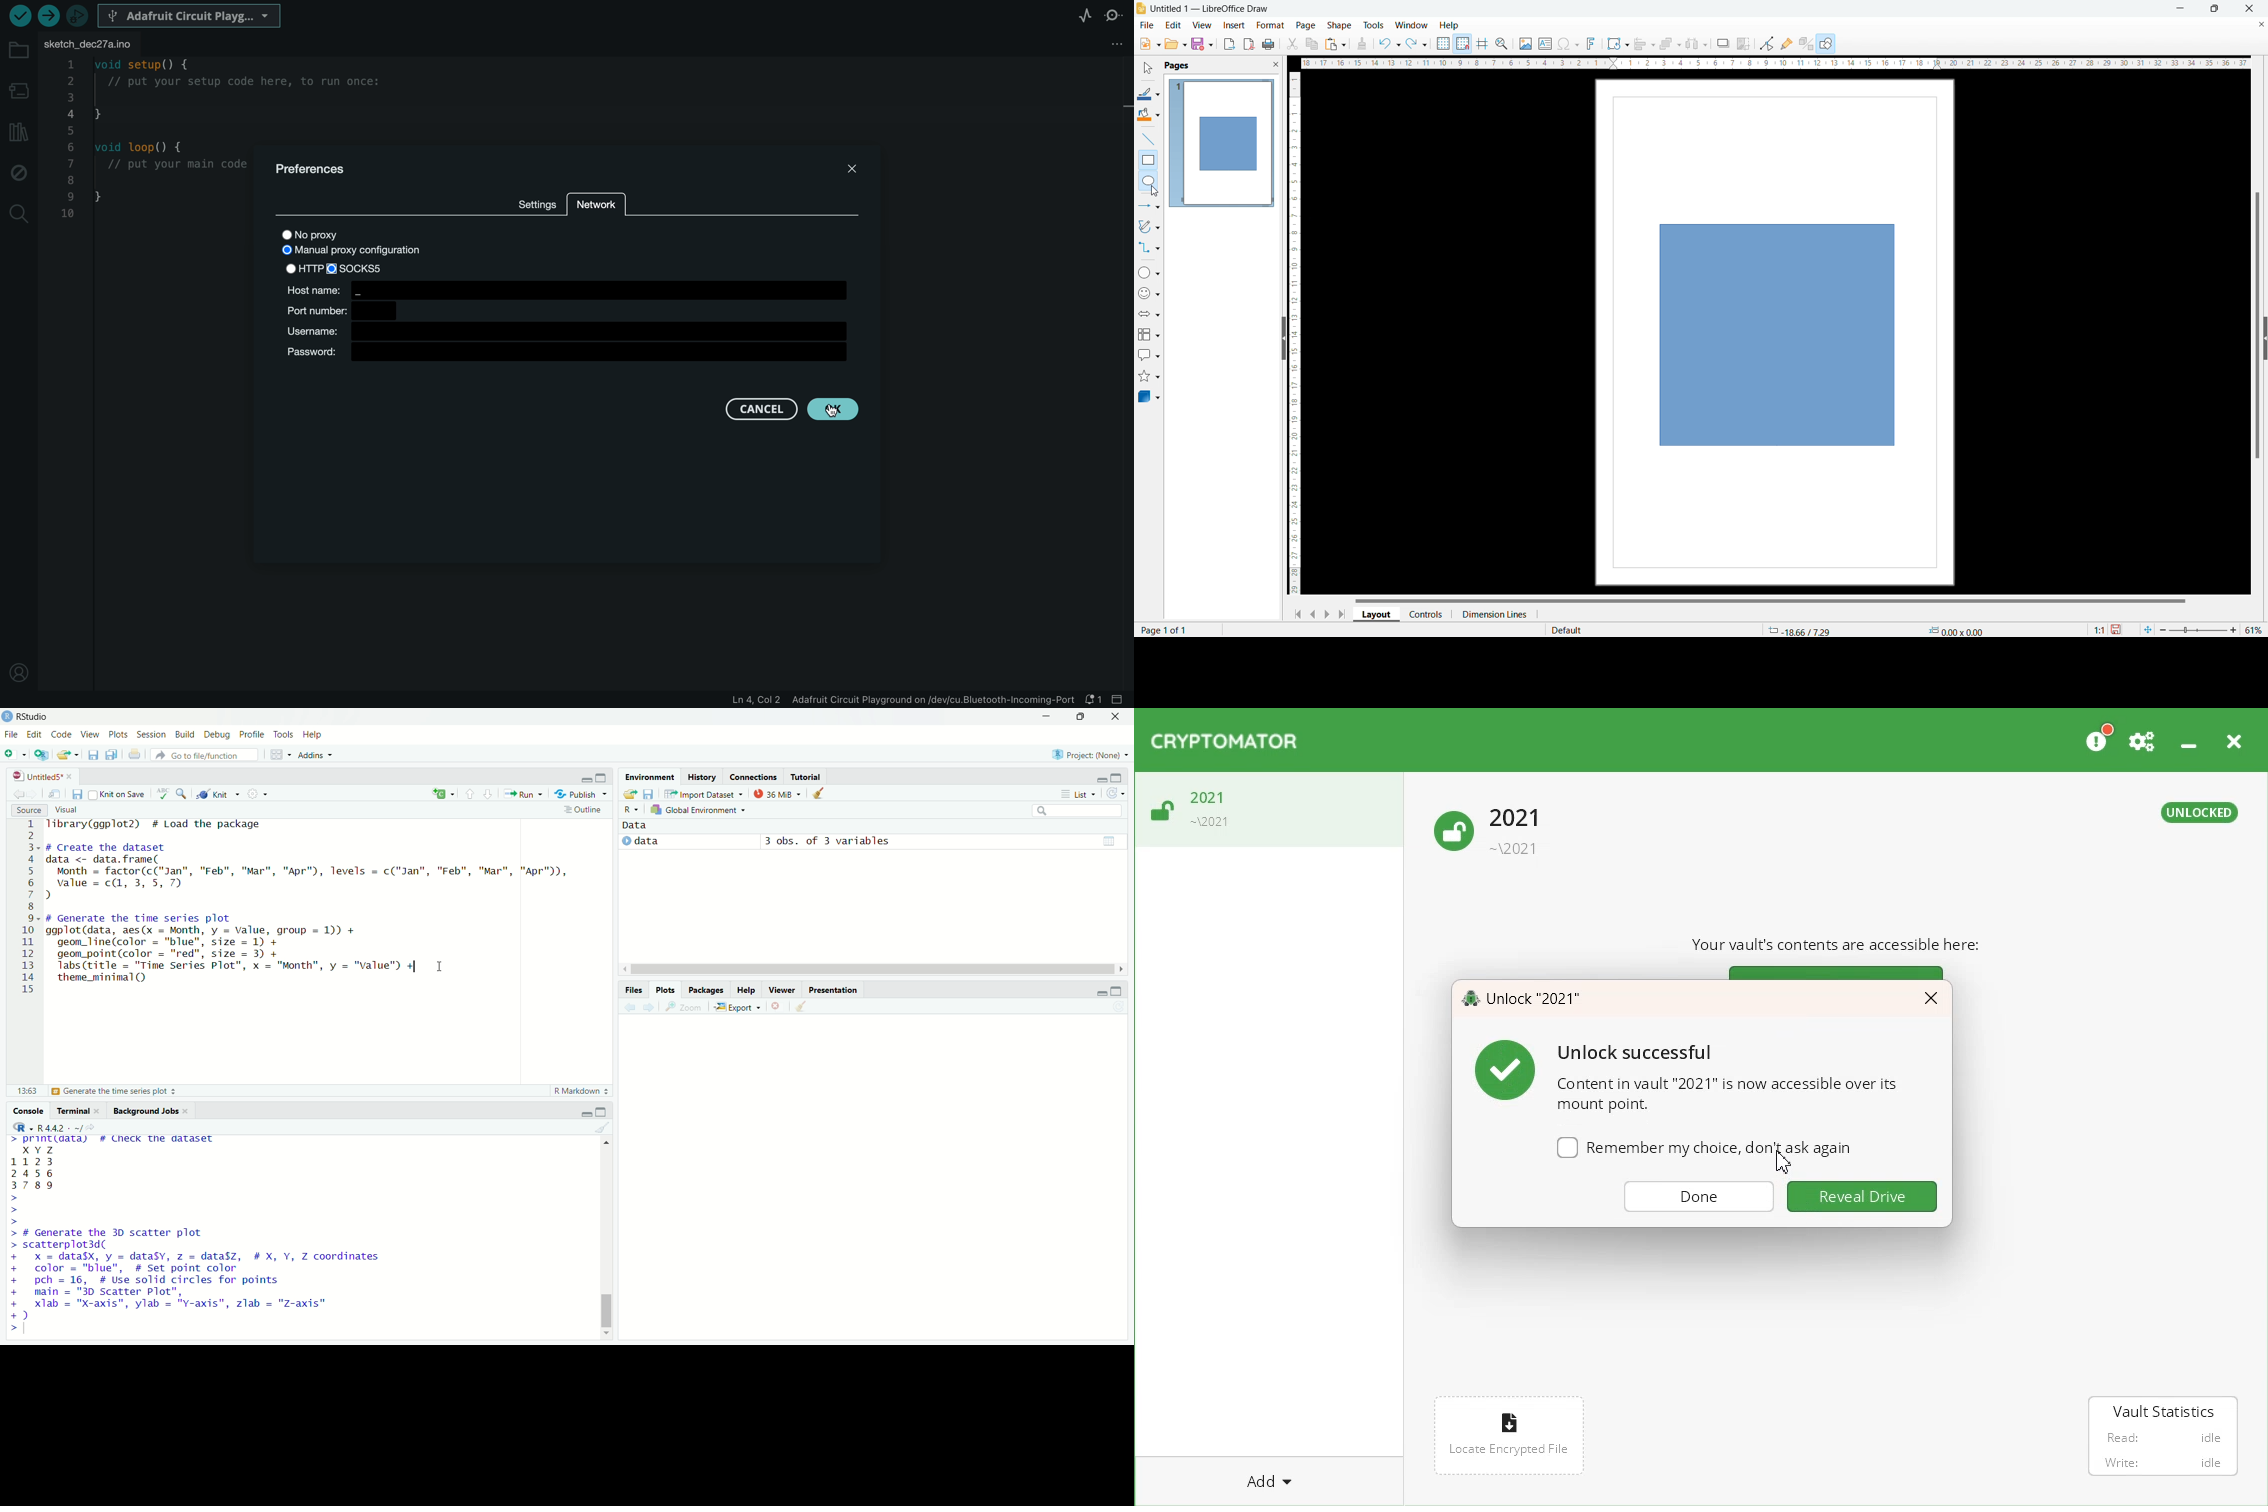 Image resolution: width=2268 pixels, height=1512 pixels. I want to click on session, so click(152, 735).